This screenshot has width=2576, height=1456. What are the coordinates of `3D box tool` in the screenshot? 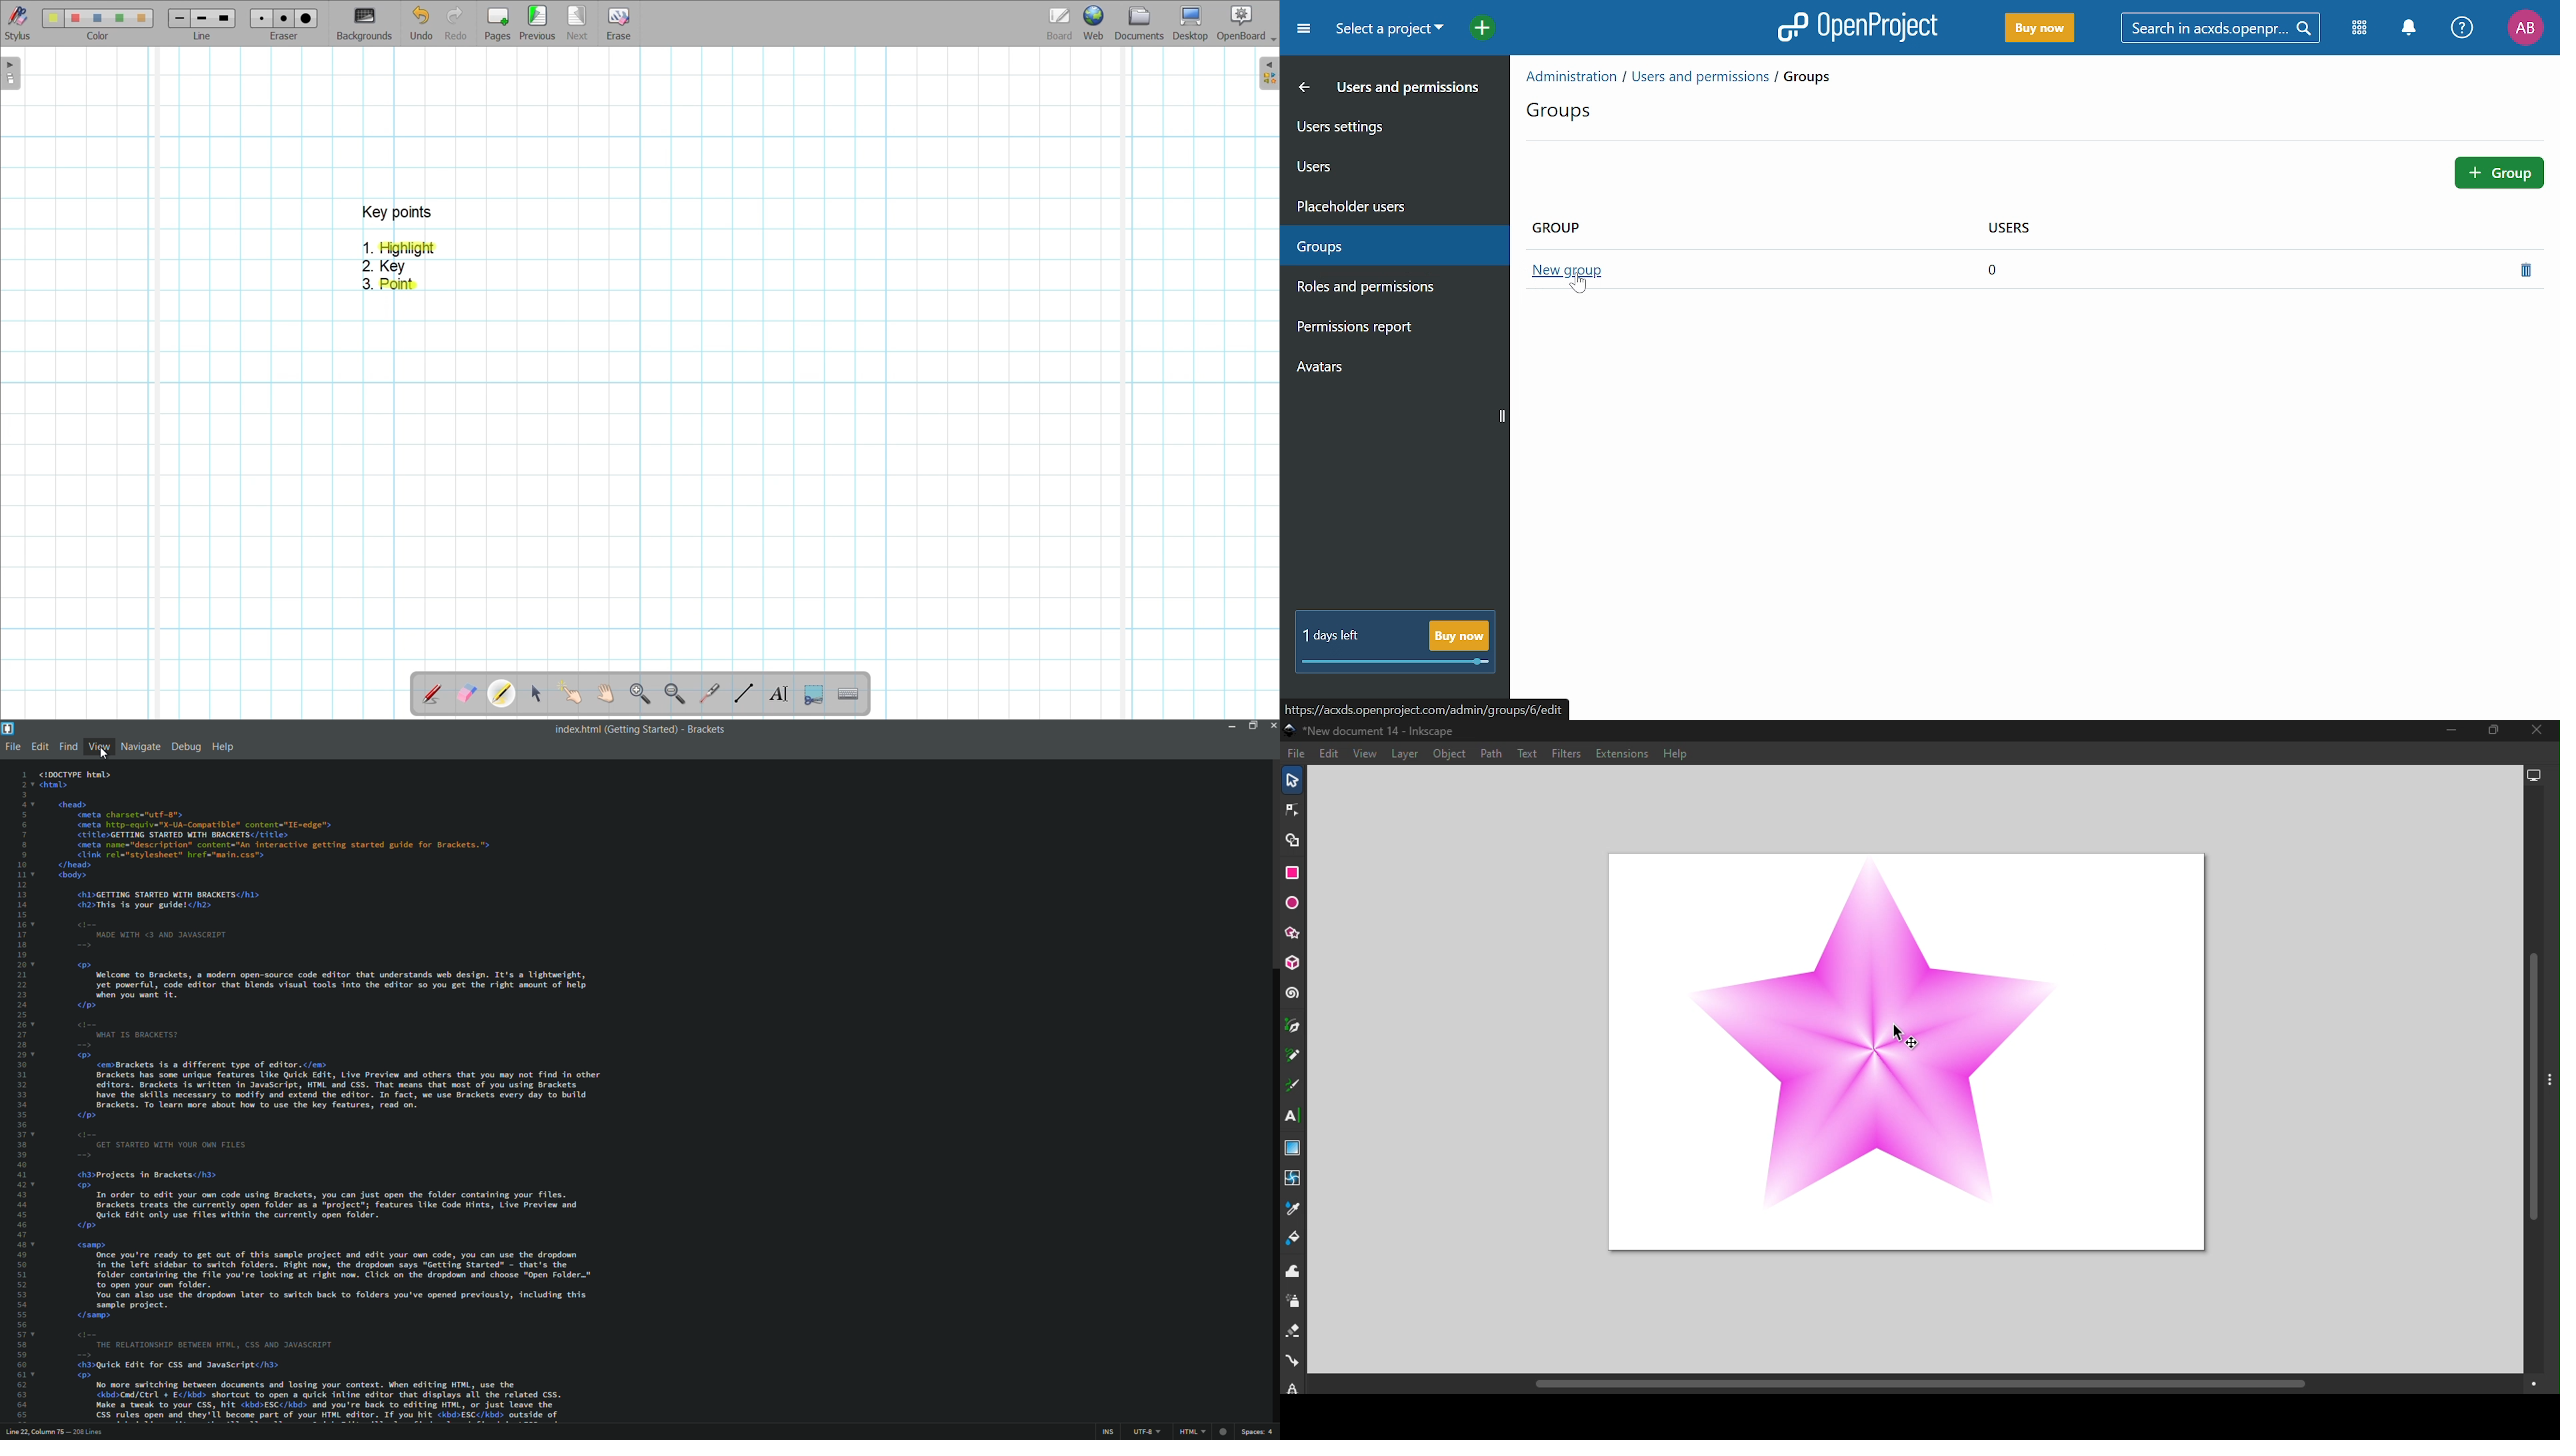 It's located at (1297, 965).